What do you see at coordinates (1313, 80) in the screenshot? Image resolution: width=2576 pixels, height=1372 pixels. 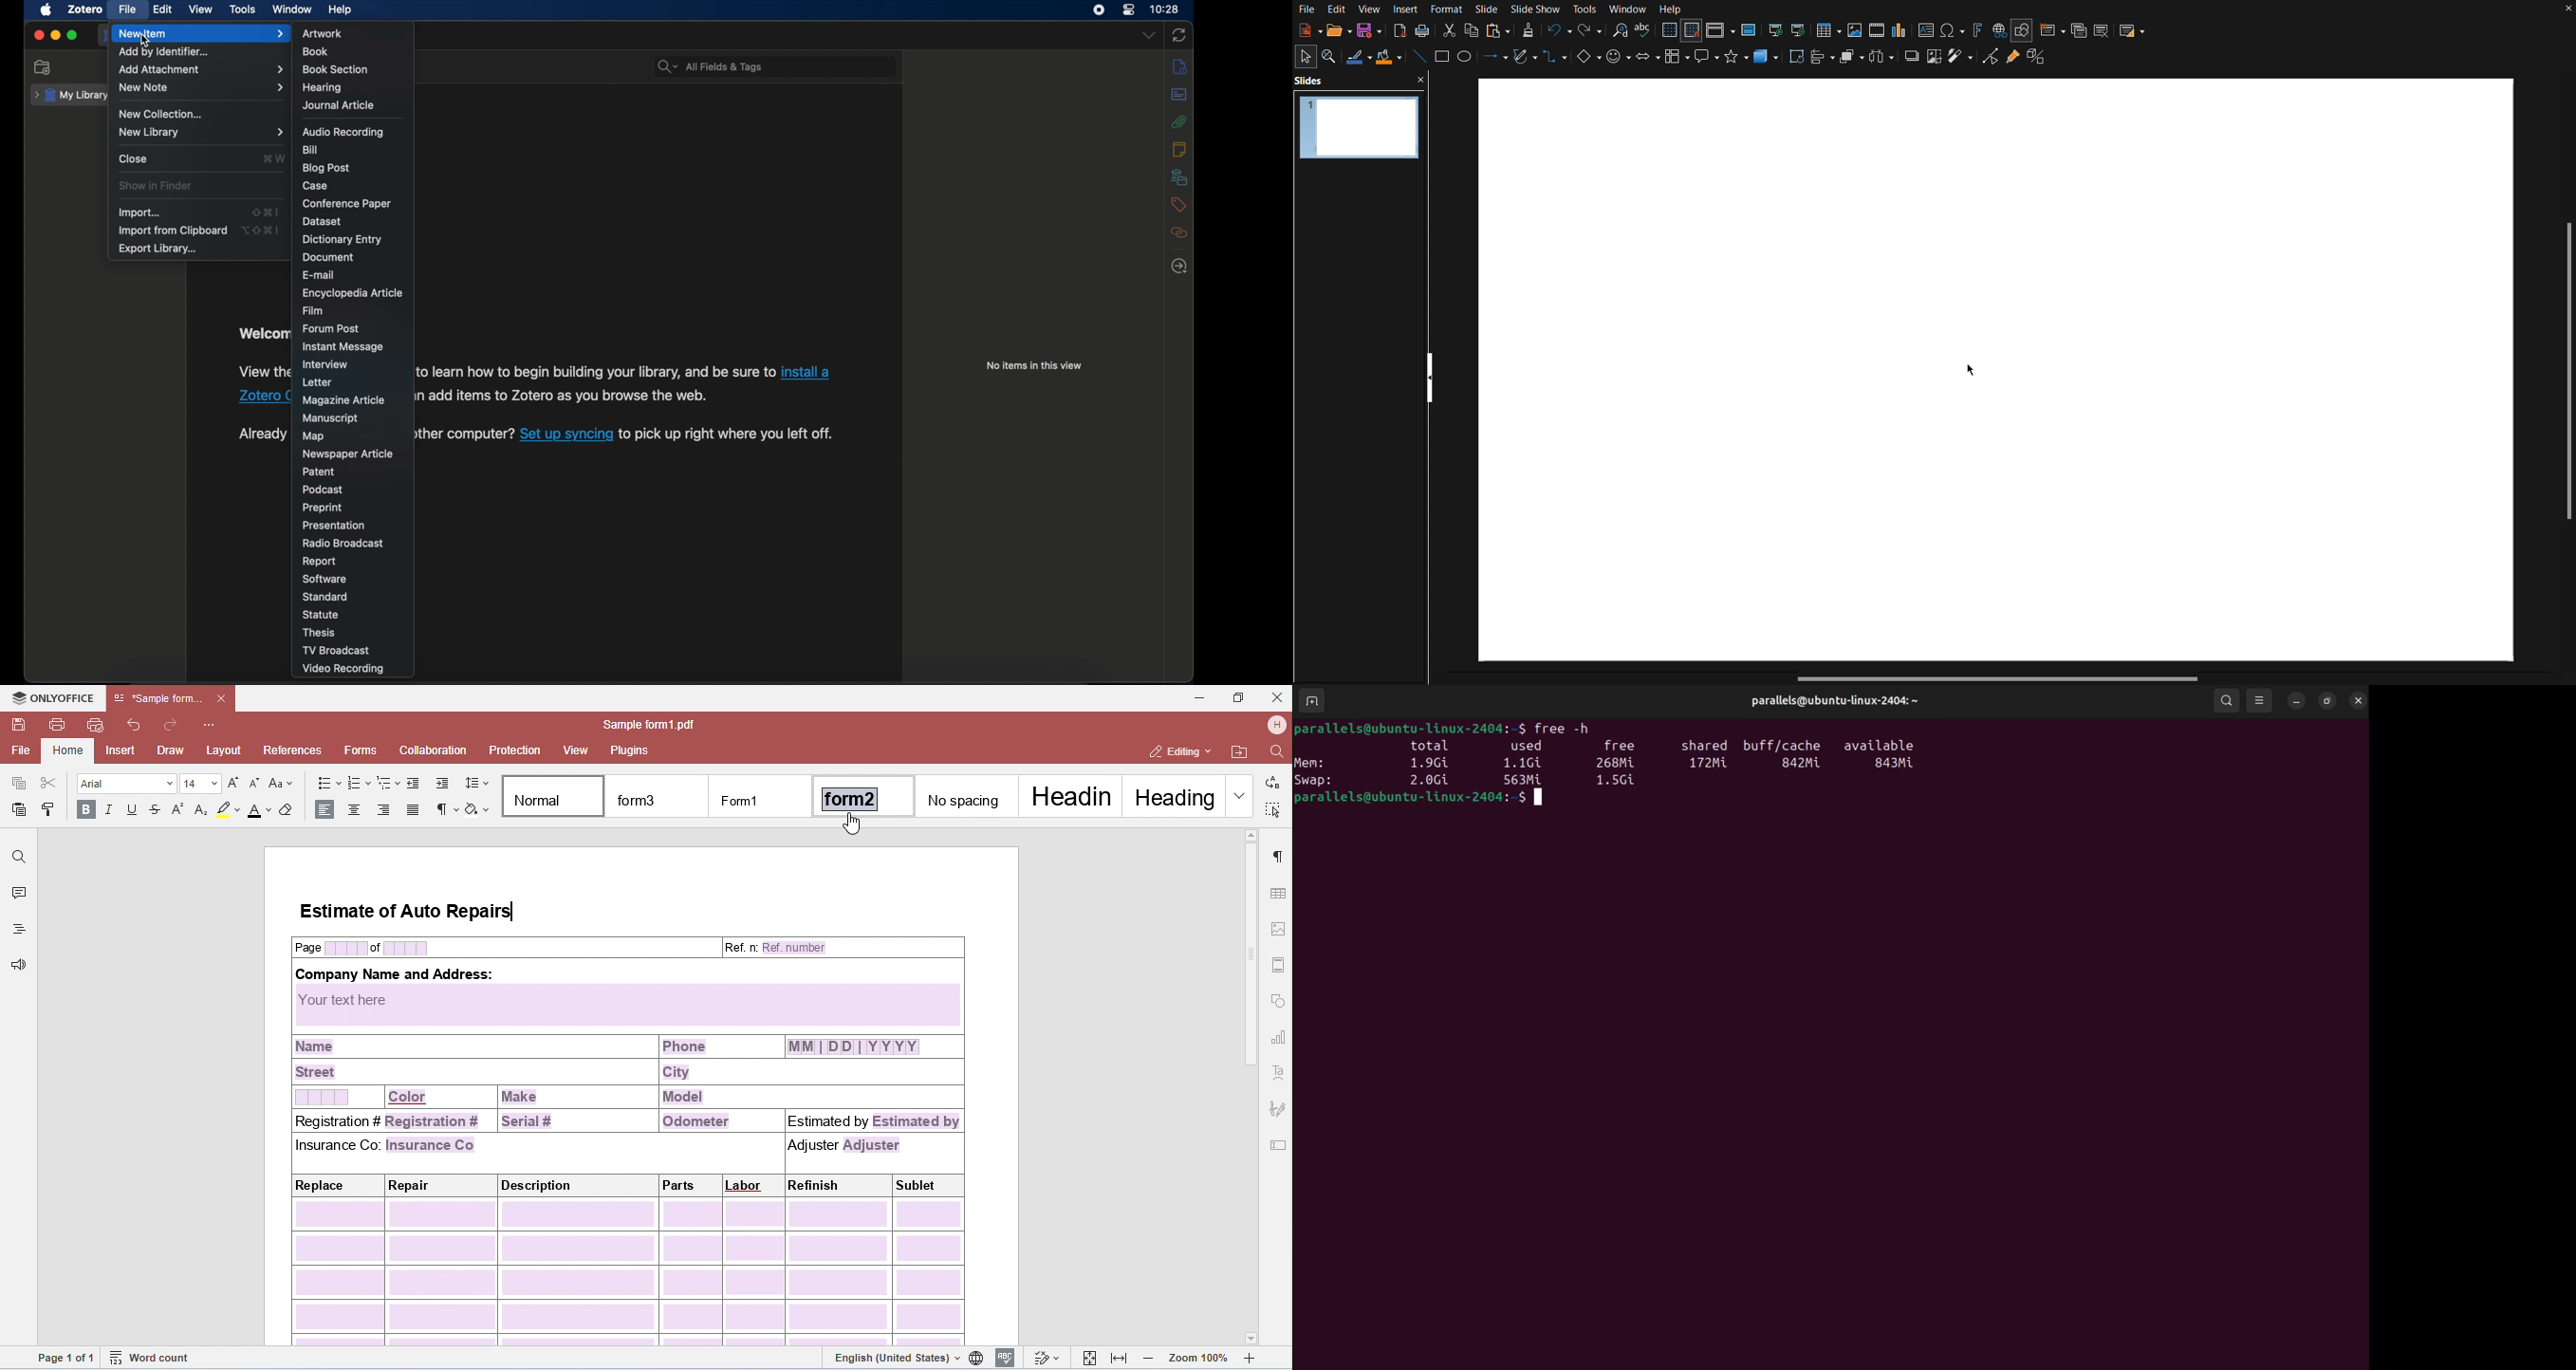 I see `Slides` at bounding box center [1313, 80].